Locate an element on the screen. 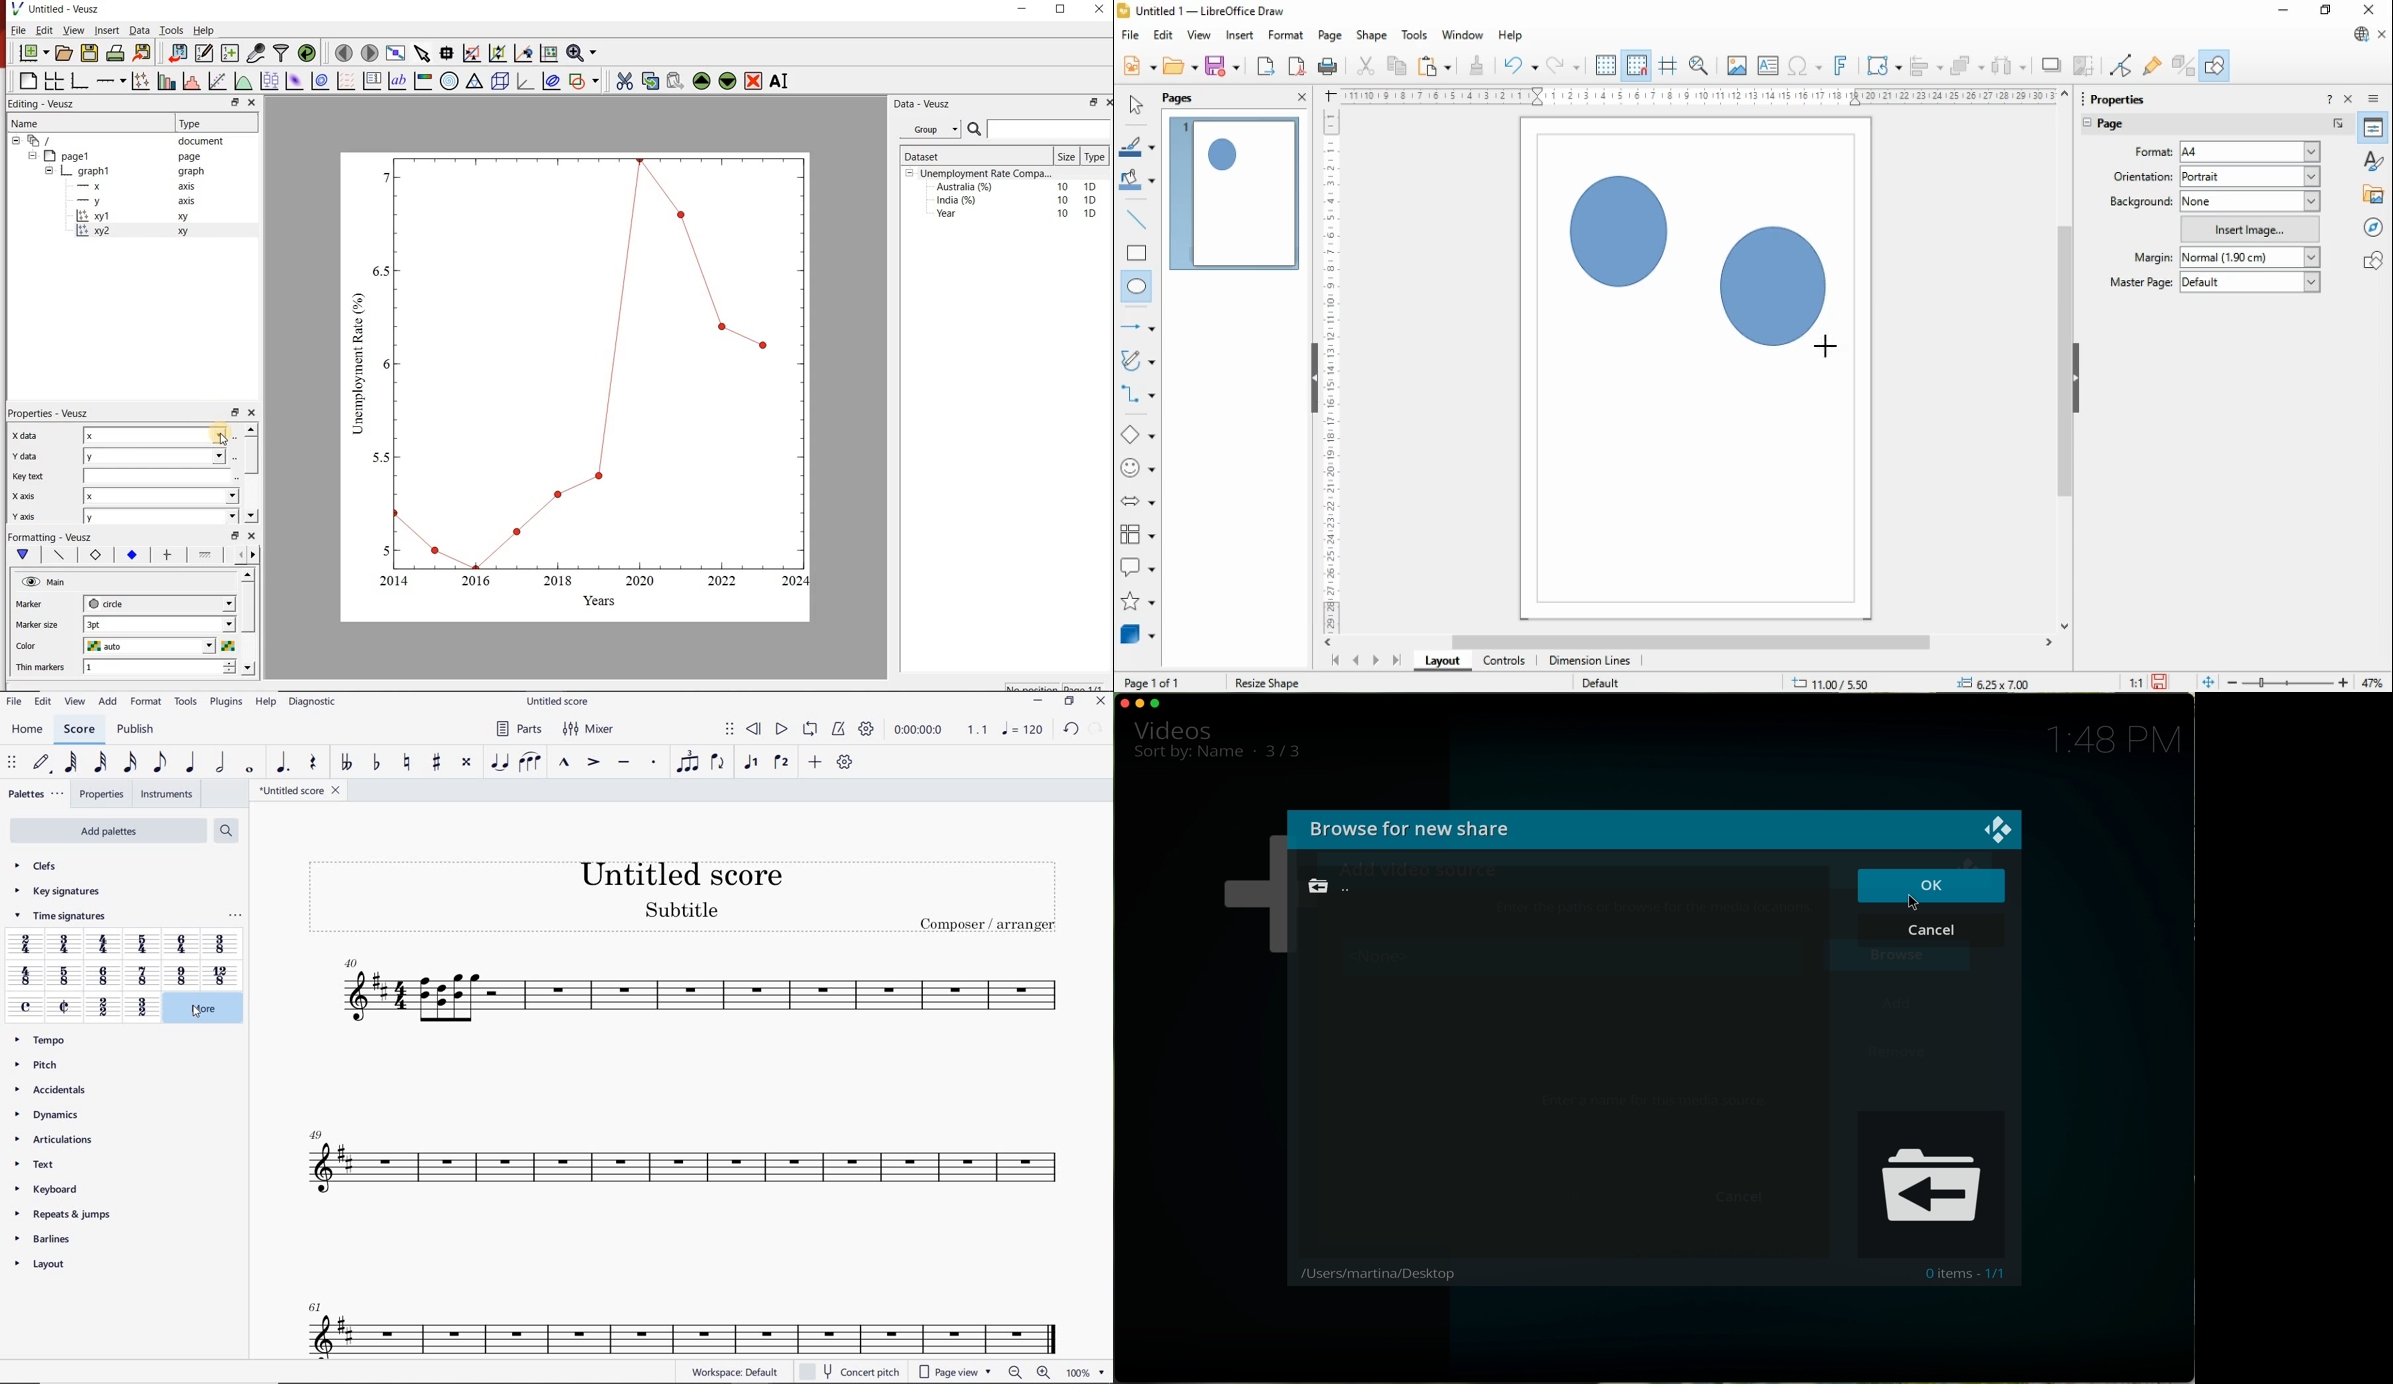 The height and width of the screenshot is (1400, 2408). close is located at coordinates (253, 536).